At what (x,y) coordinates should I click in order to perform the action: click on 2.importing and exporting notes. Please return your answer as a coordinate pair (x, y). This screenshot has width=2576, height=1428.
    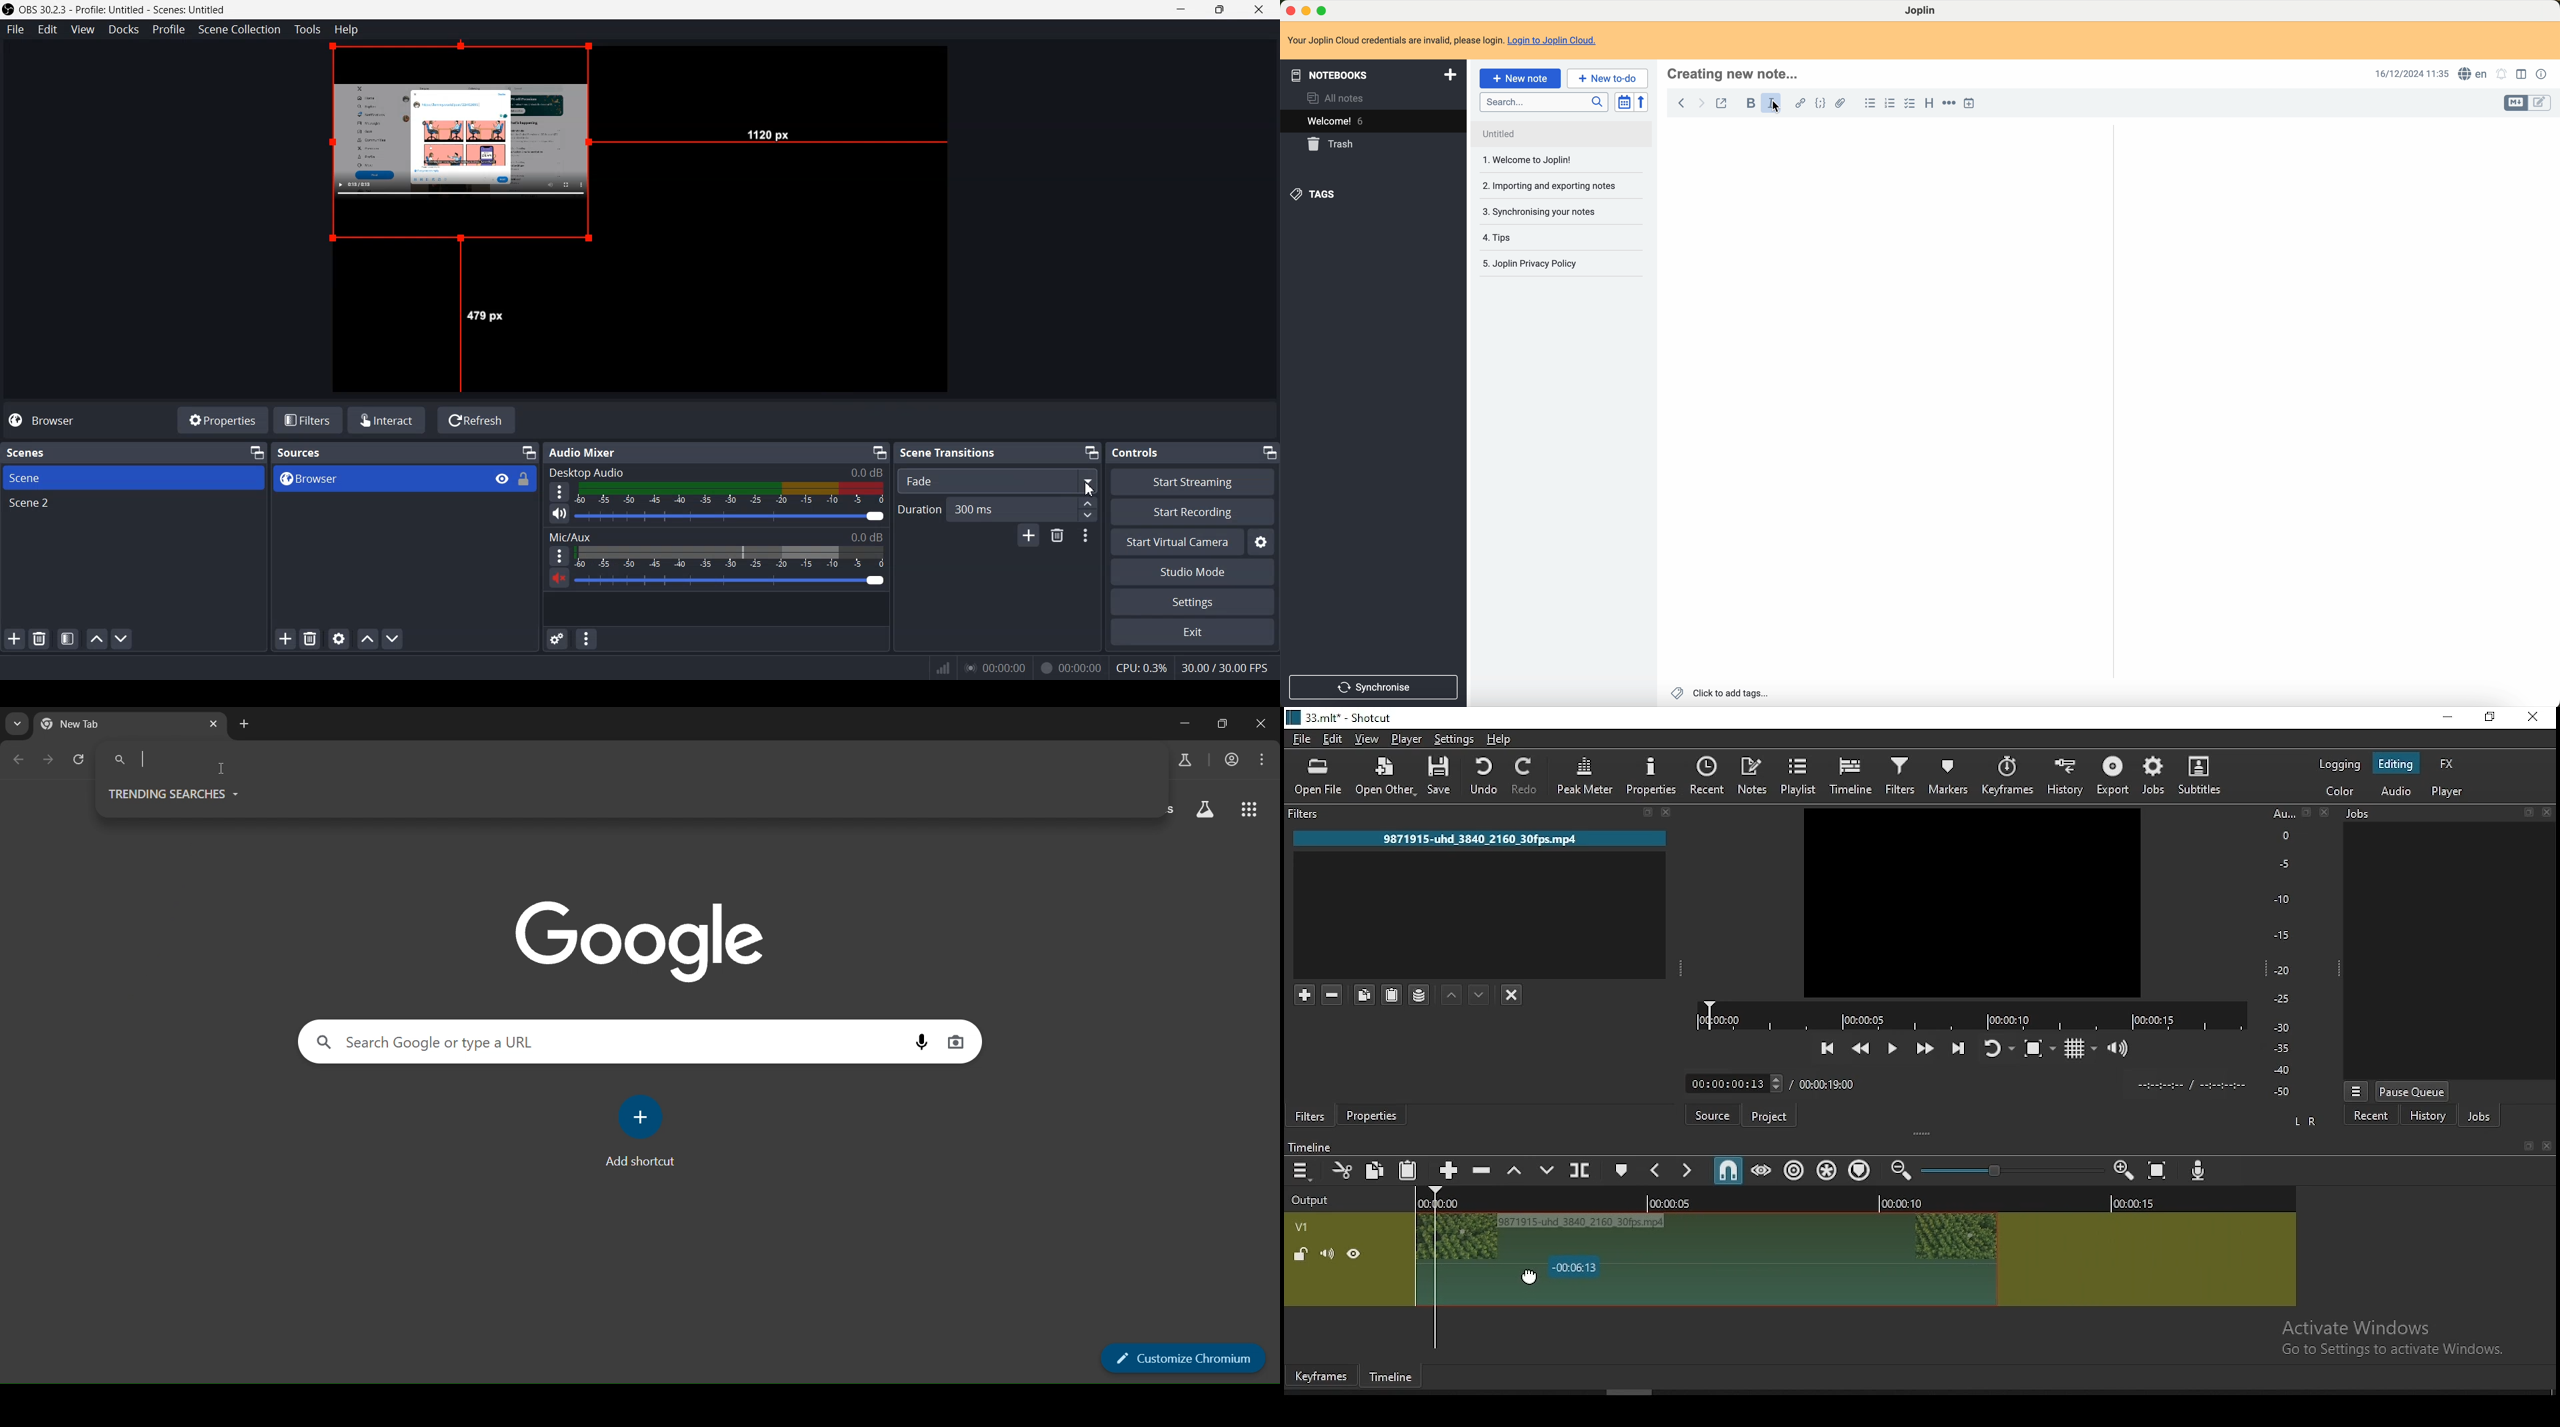
    Looking at the image, I should click on (1549, 186).